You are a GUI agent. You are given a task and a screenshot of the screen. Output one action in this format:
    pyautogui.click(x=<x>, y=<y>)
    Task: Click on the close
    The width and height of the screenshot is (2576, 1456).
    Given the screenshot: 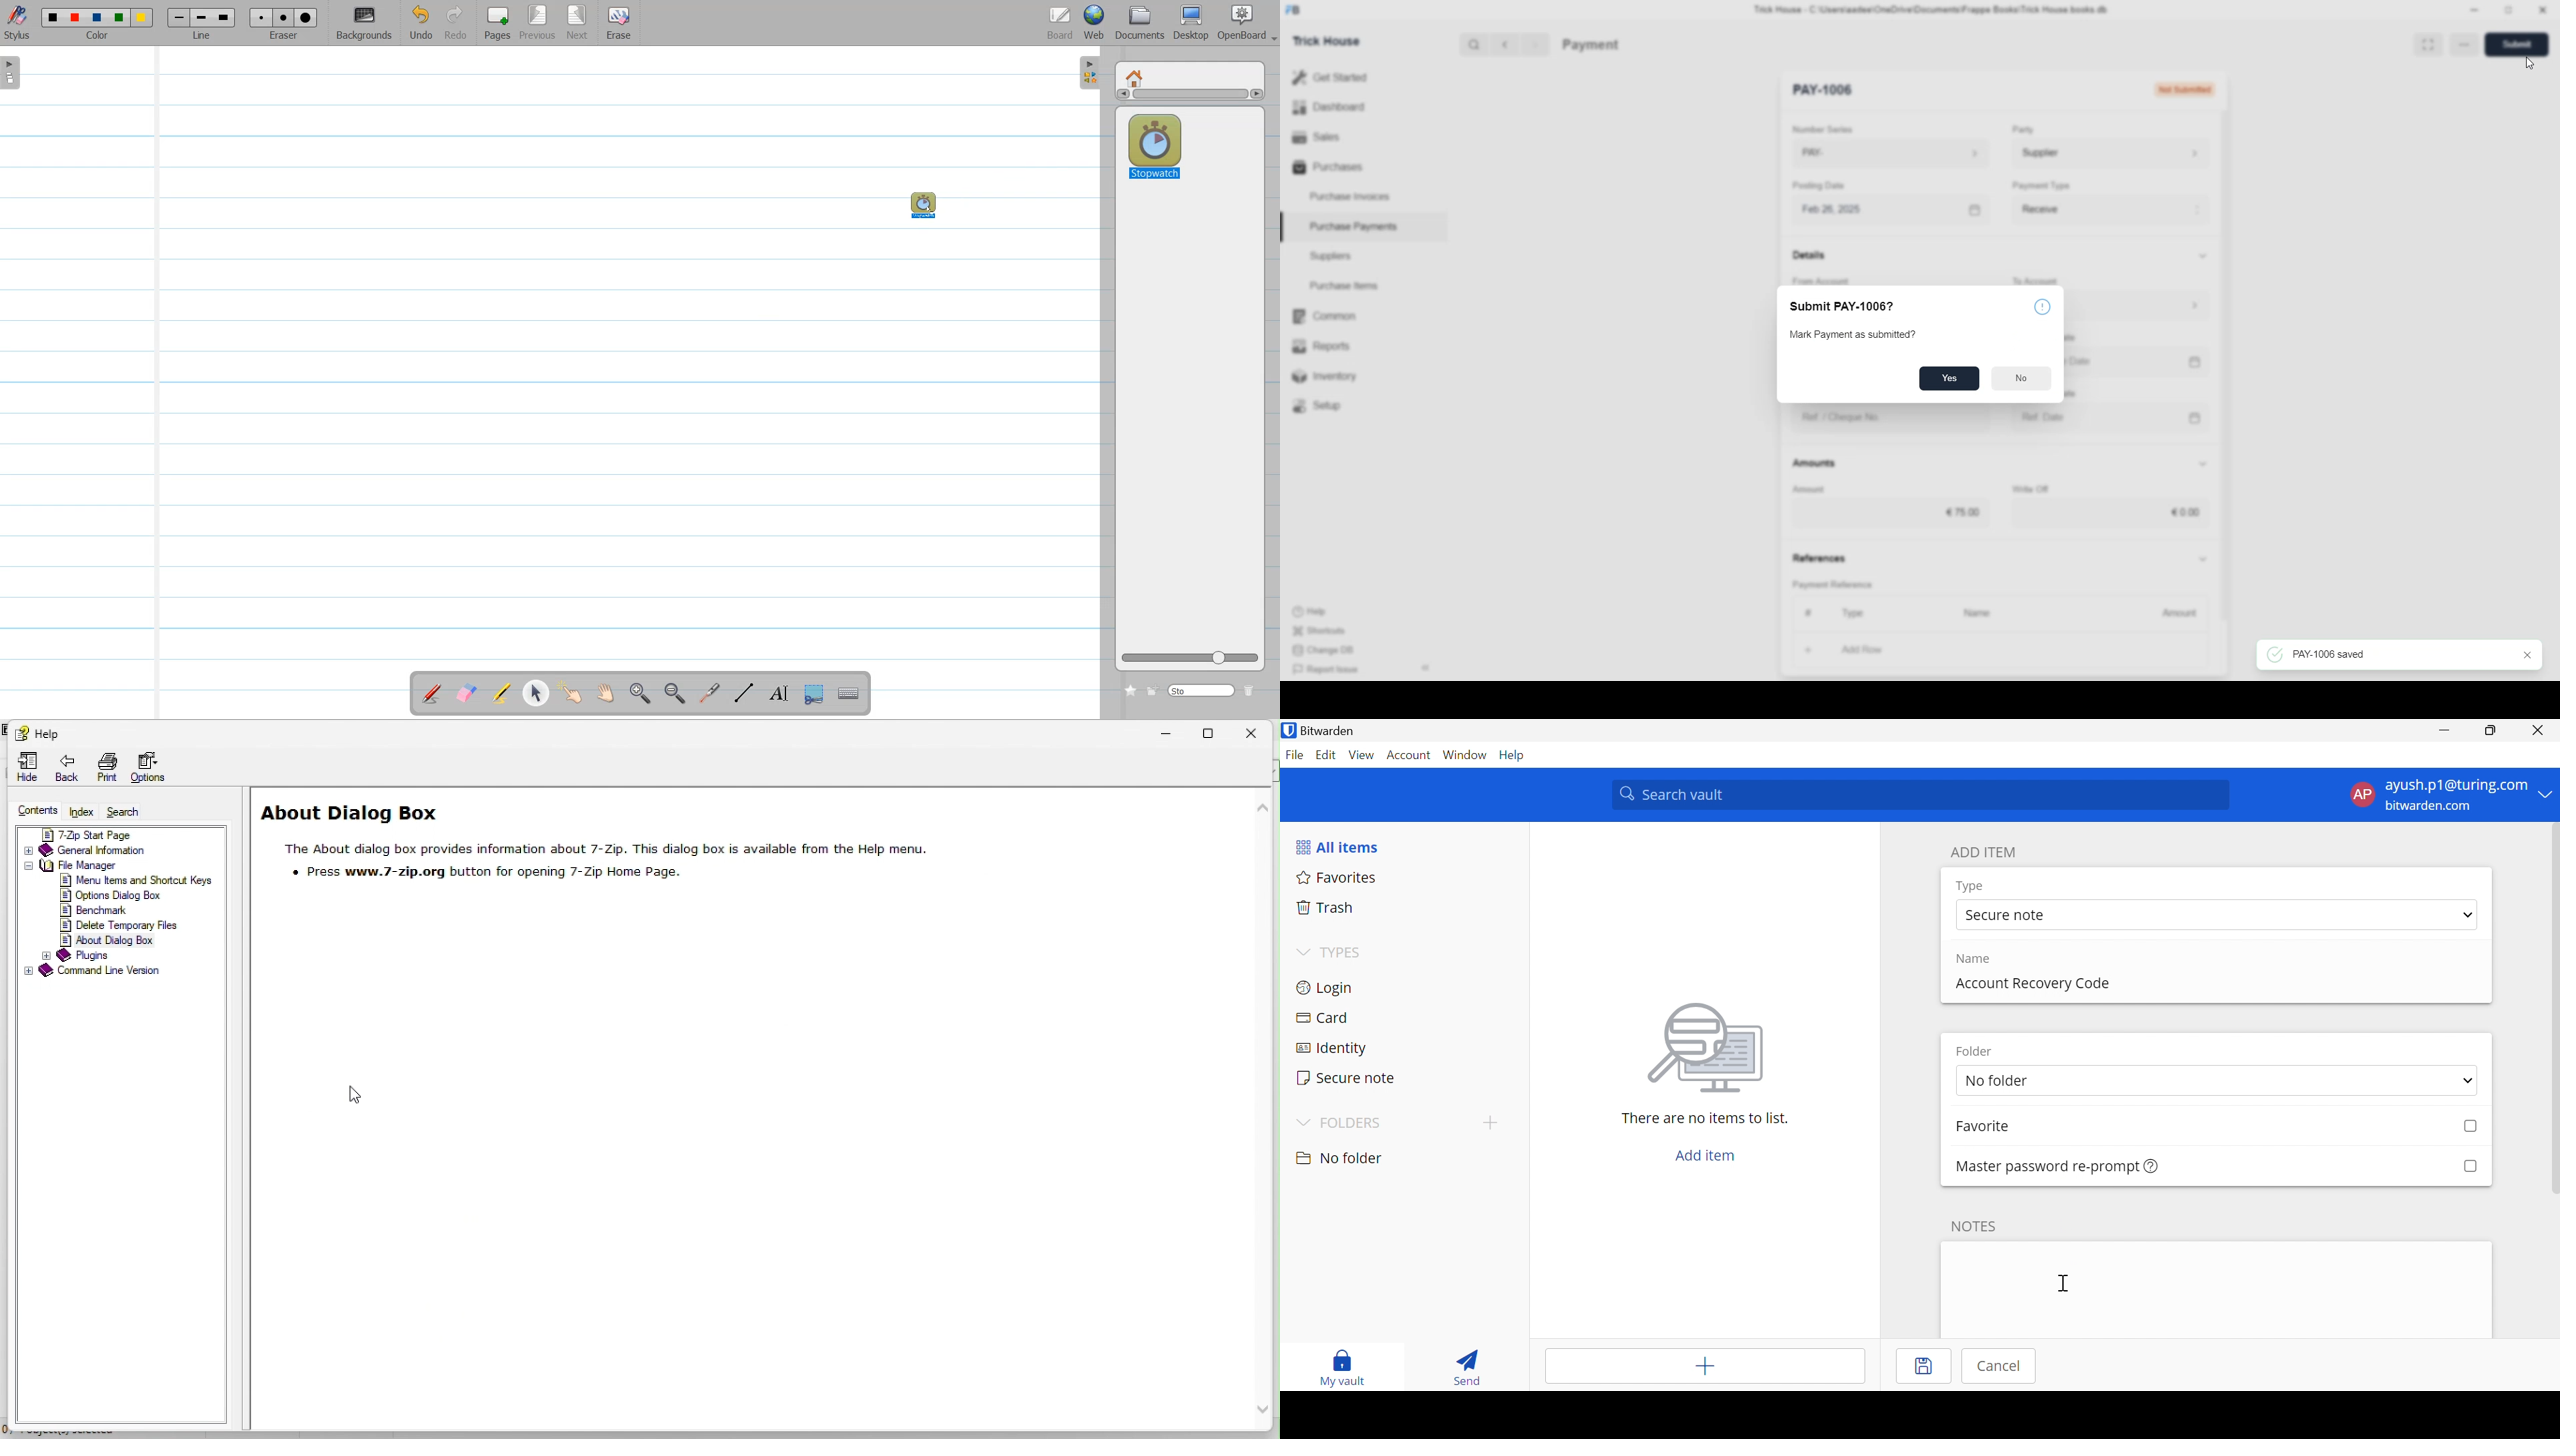 What is the action you would take?
    pyautogui.click(x=2519, y=655)
    